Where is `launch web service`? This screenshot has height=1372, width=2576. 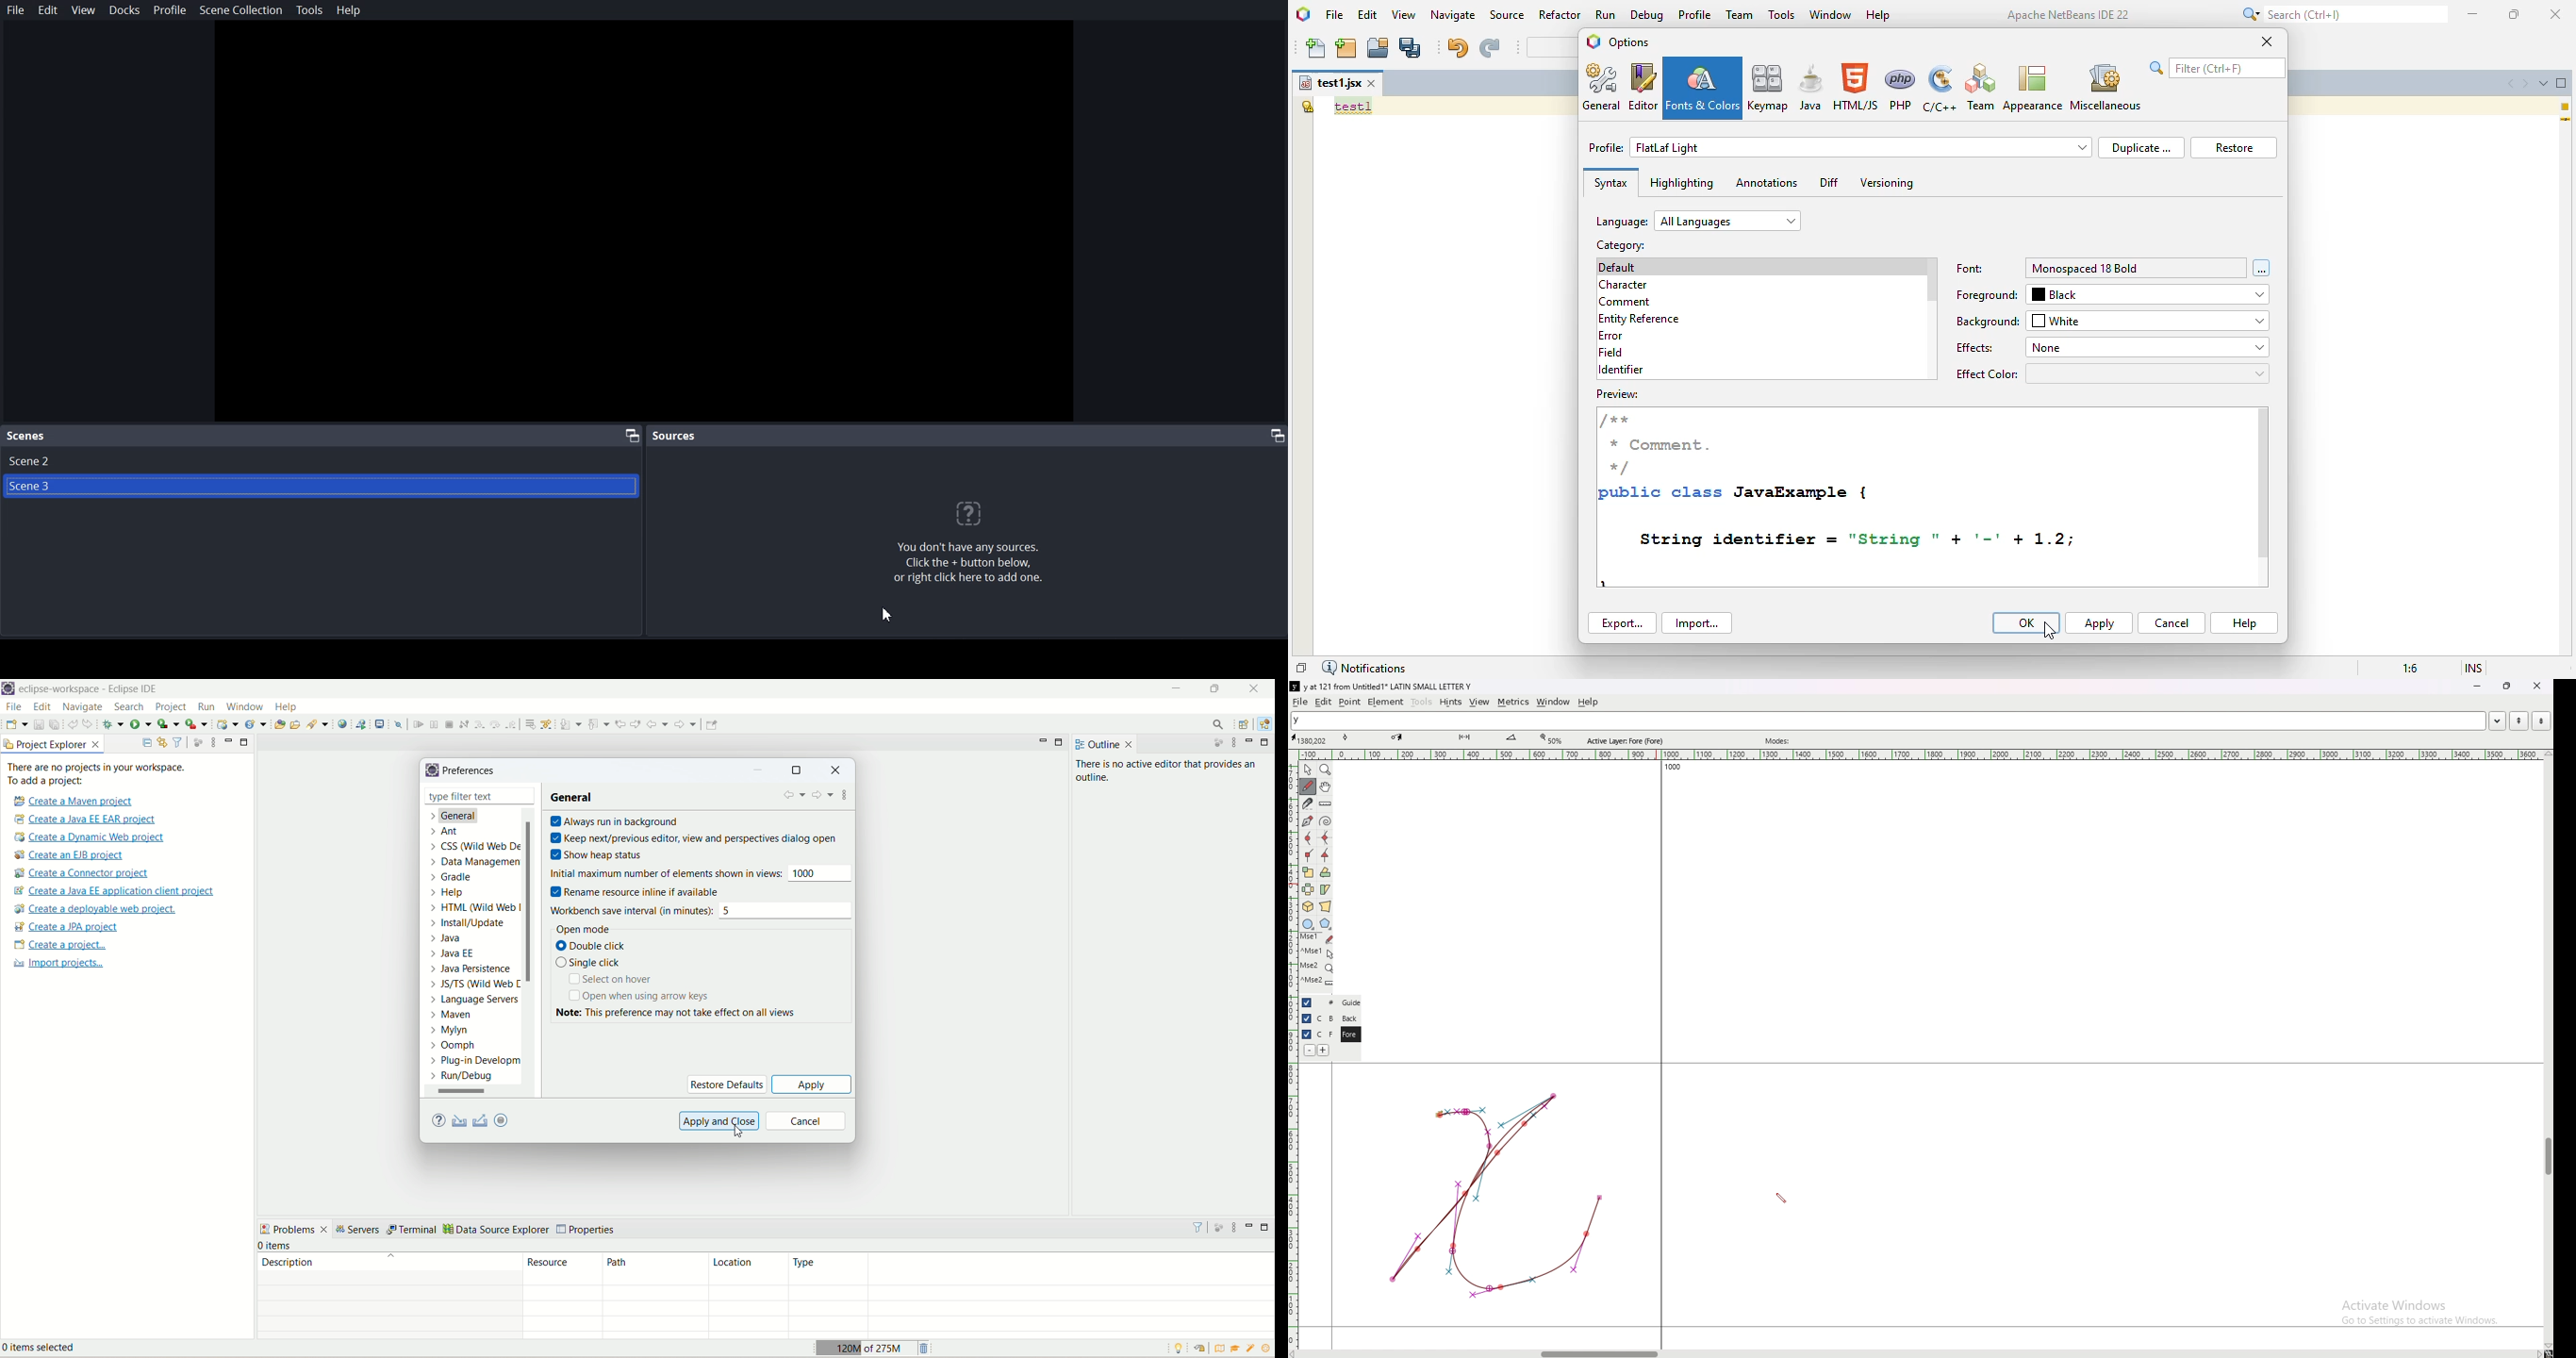
launch web service is located at coordinates (361, 724).